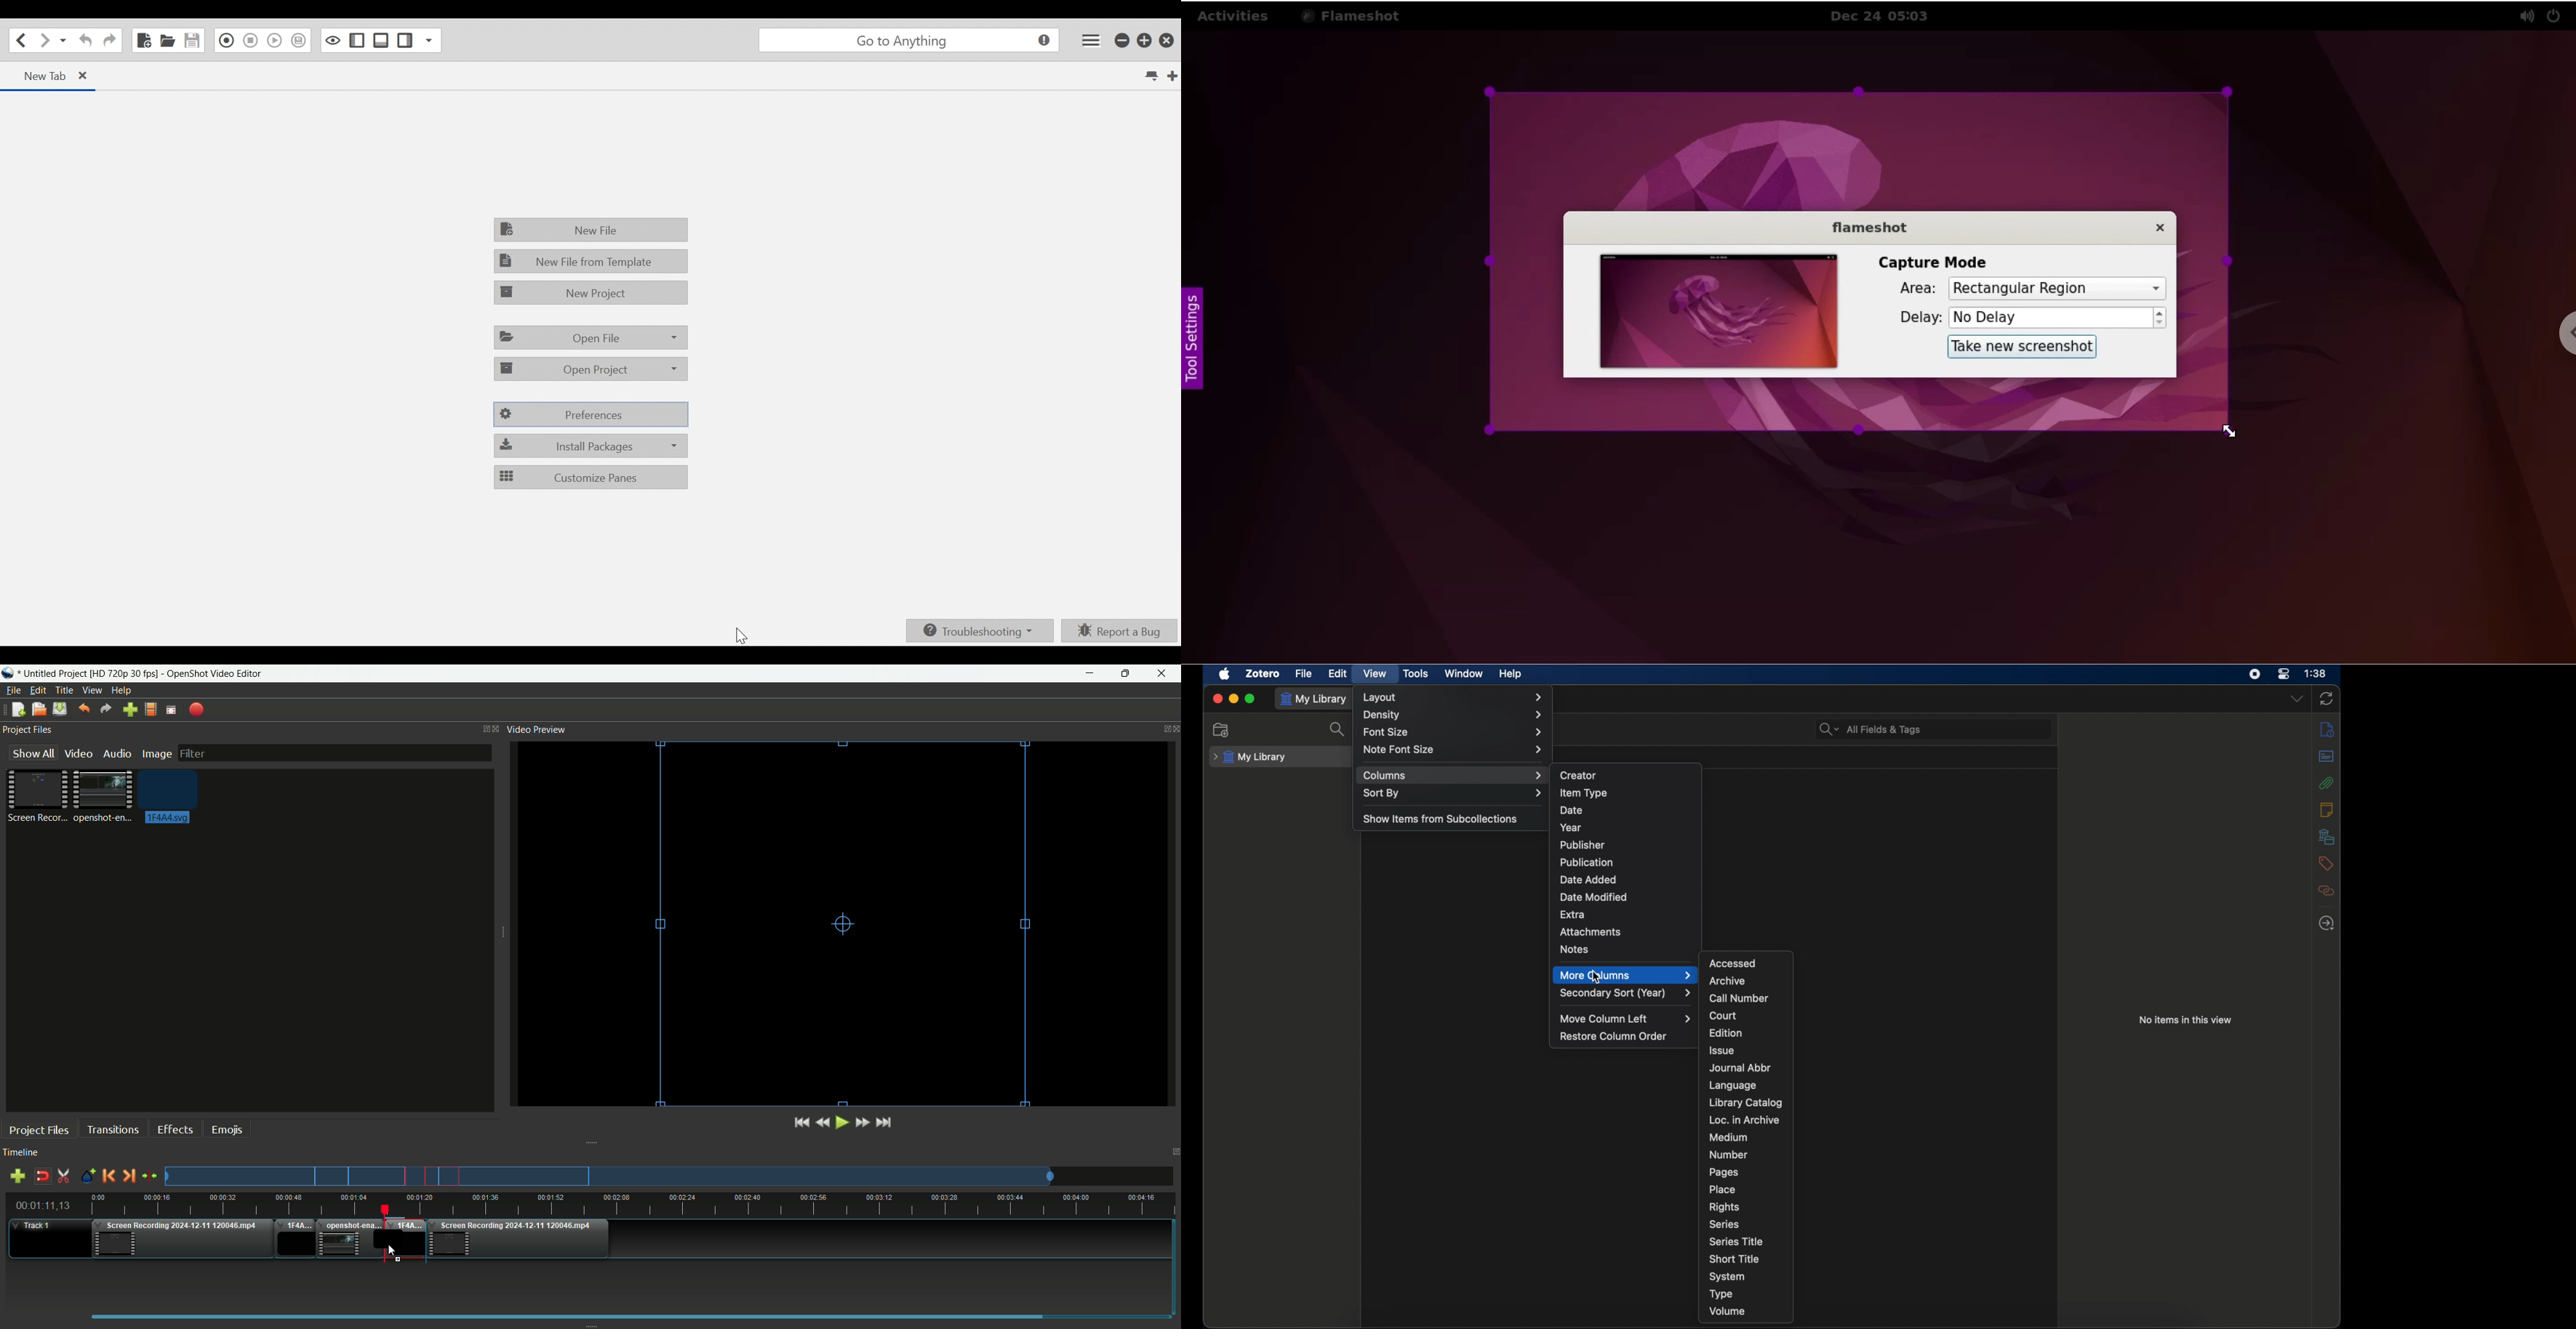 The height and width of the screenshot is (1344, 2576). I want to click on library catalog, so click(1746, 1103).